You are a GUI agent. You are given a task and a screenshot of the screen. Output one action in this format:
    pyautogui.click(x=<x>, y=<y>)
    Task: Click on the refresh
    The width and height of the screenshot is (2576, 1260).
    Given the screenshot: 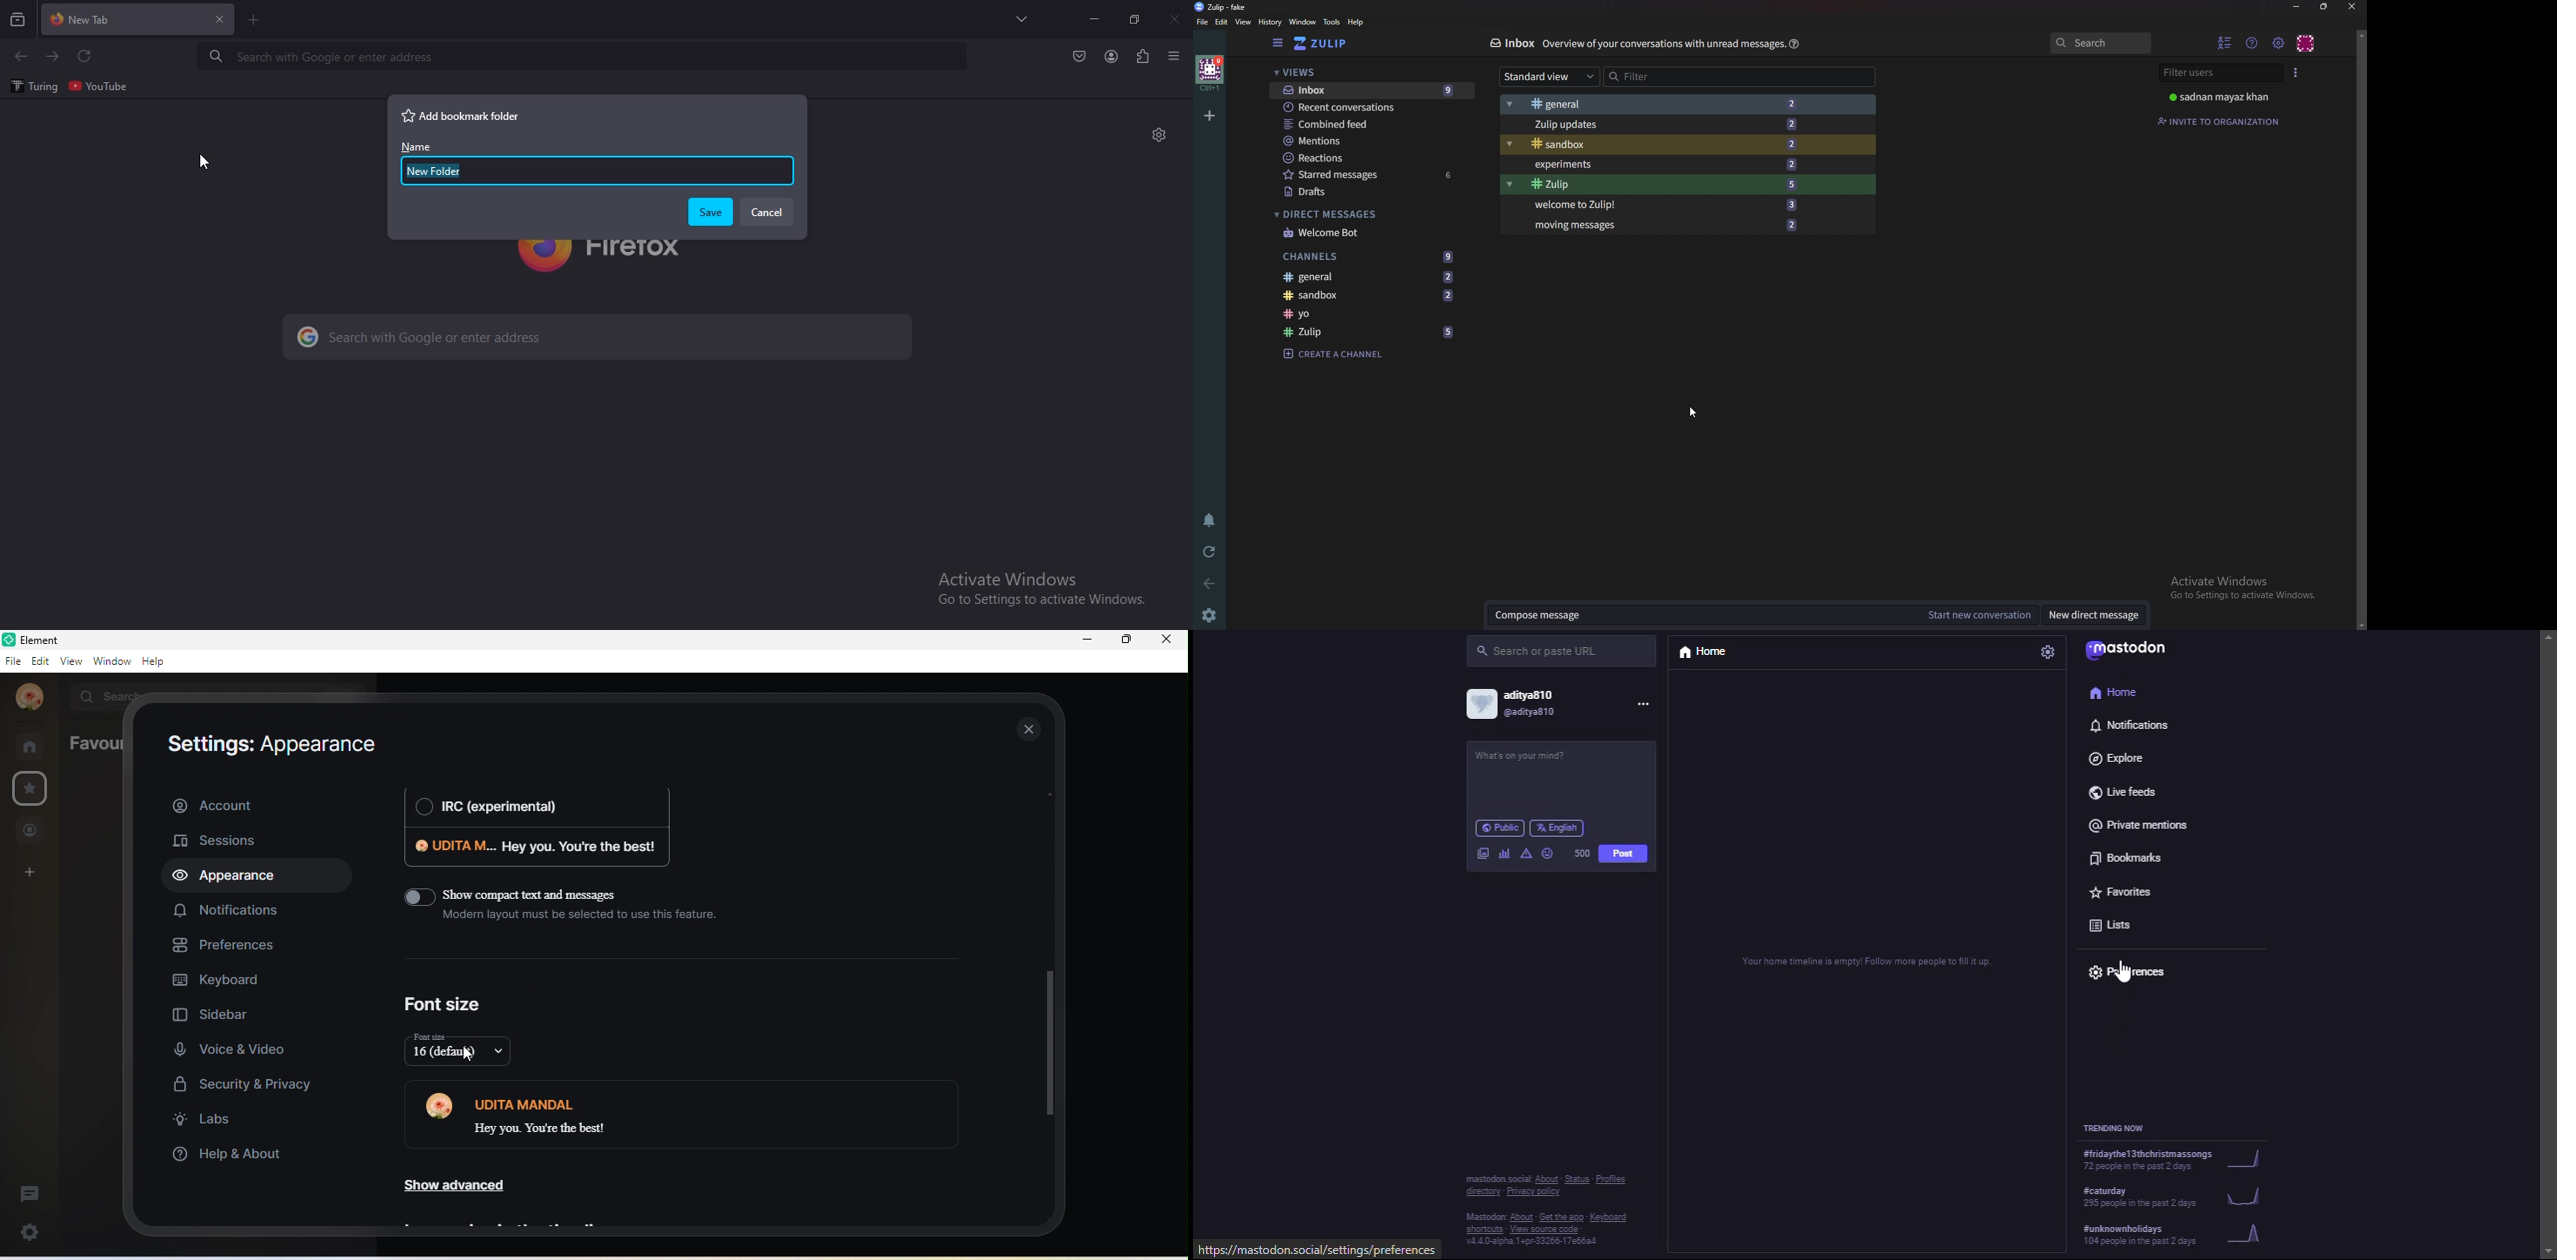 What is the action you would take?
    pyautogui.click(x=86, y=57)
    